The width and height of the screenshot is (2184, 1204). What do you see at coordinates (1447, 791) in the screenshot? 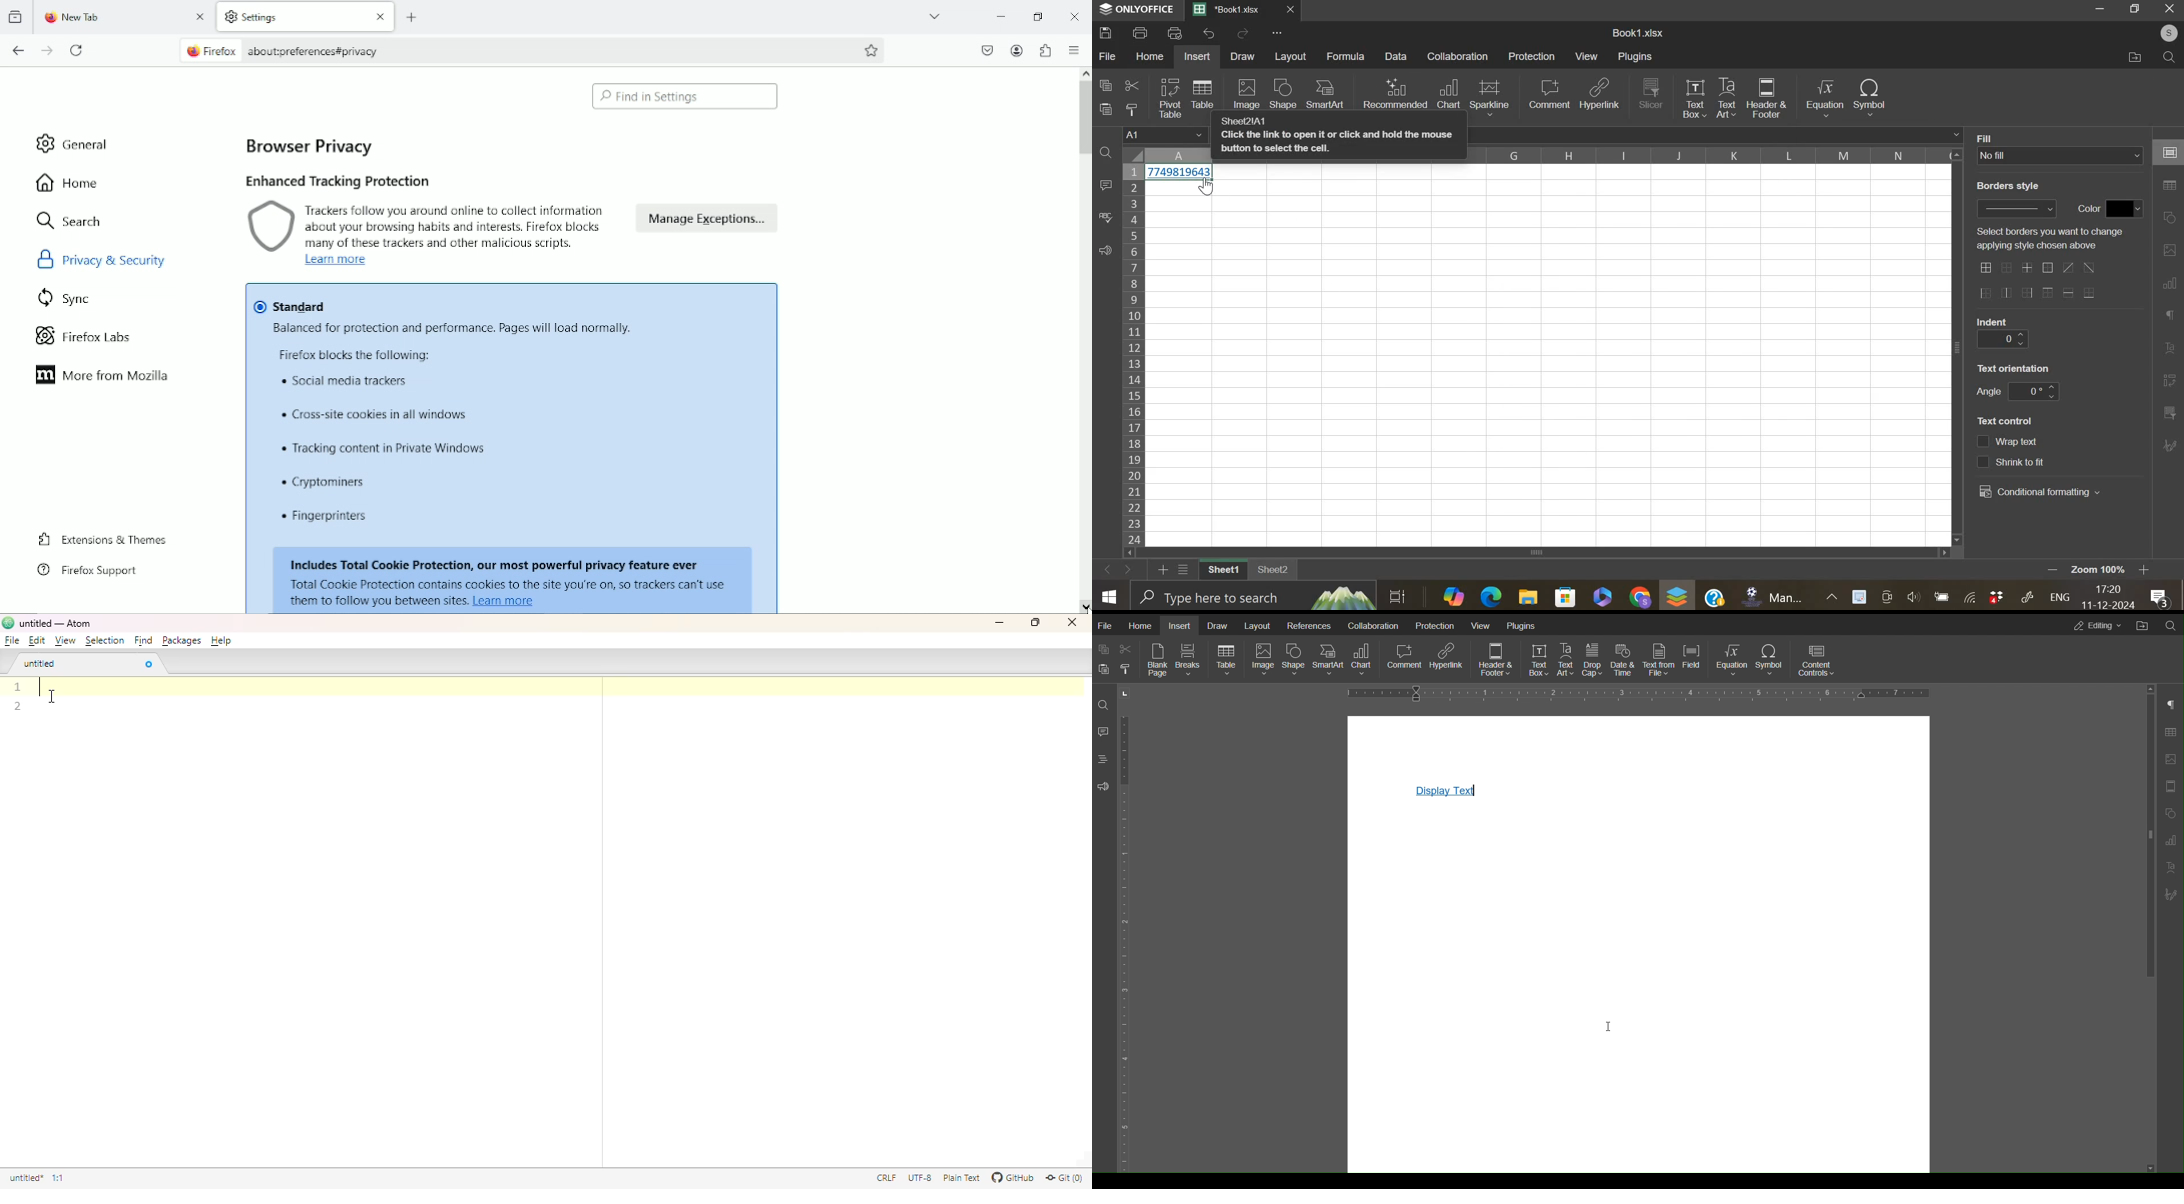
I see `Display Text Link` at bounding box center [1447, 791].